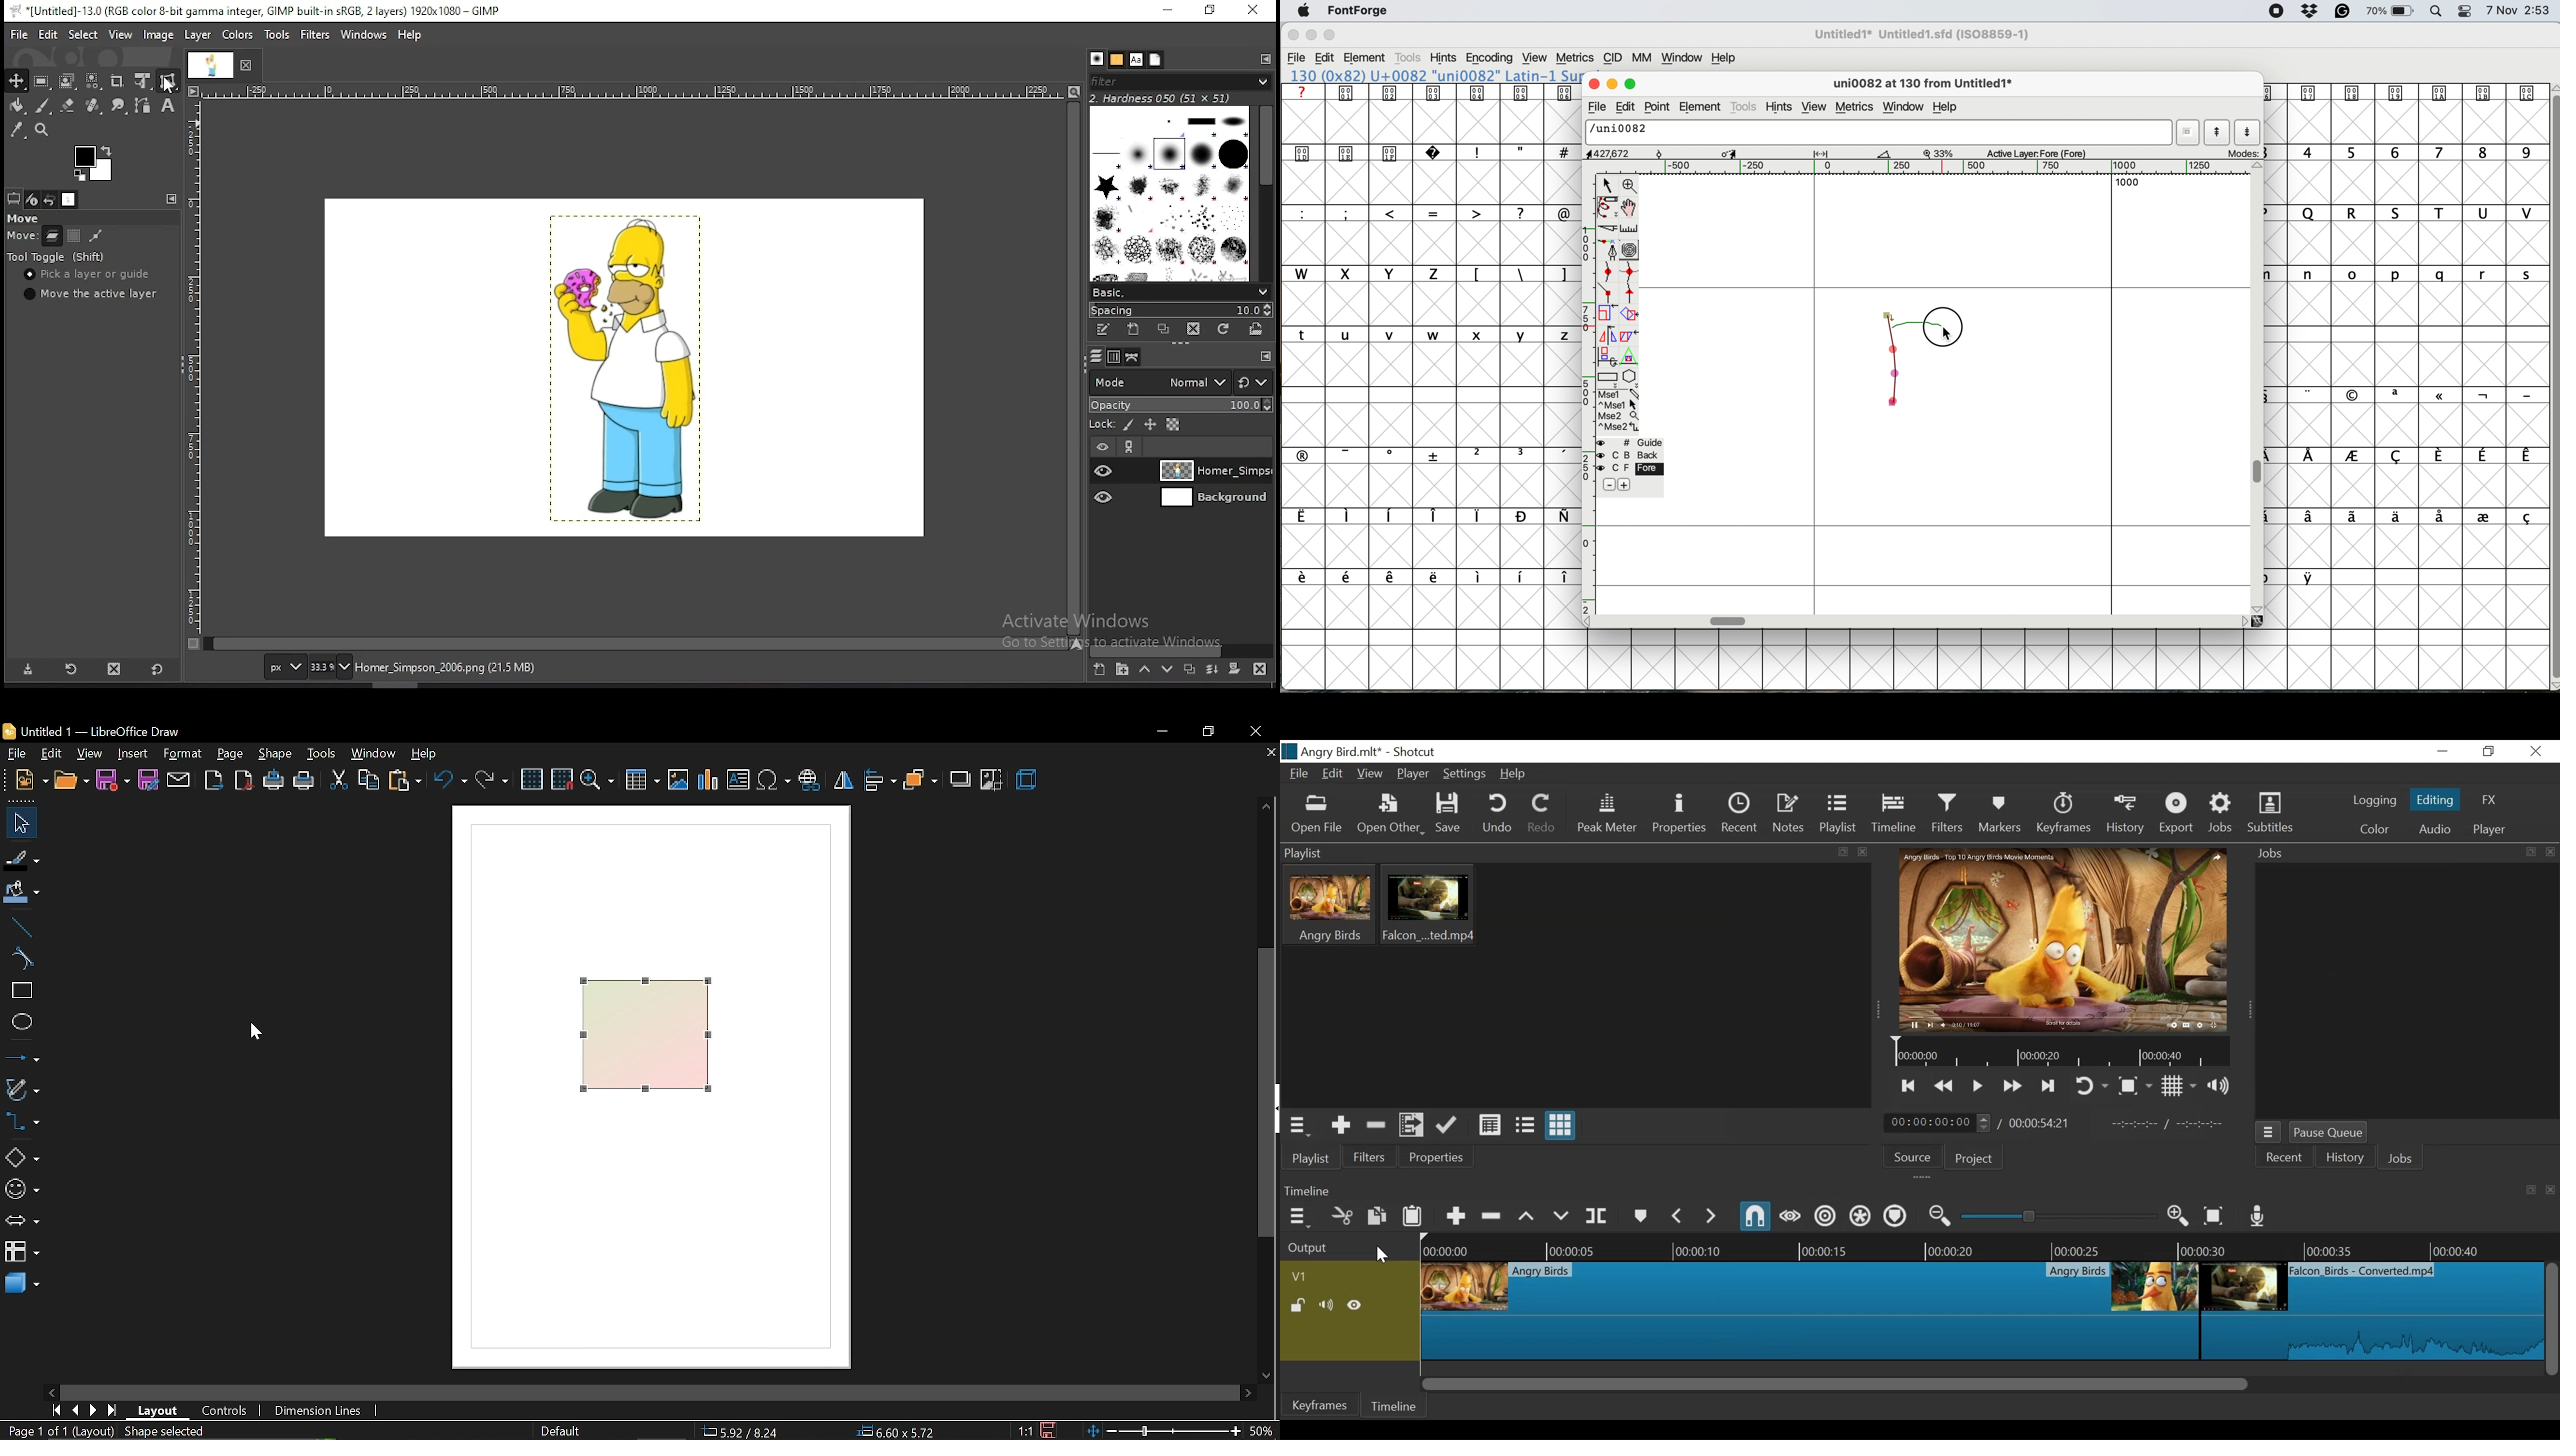  What do you see at coordinates (1633, 443) in the screenshot?
I see `guide` at bounding box center [1633, 443].